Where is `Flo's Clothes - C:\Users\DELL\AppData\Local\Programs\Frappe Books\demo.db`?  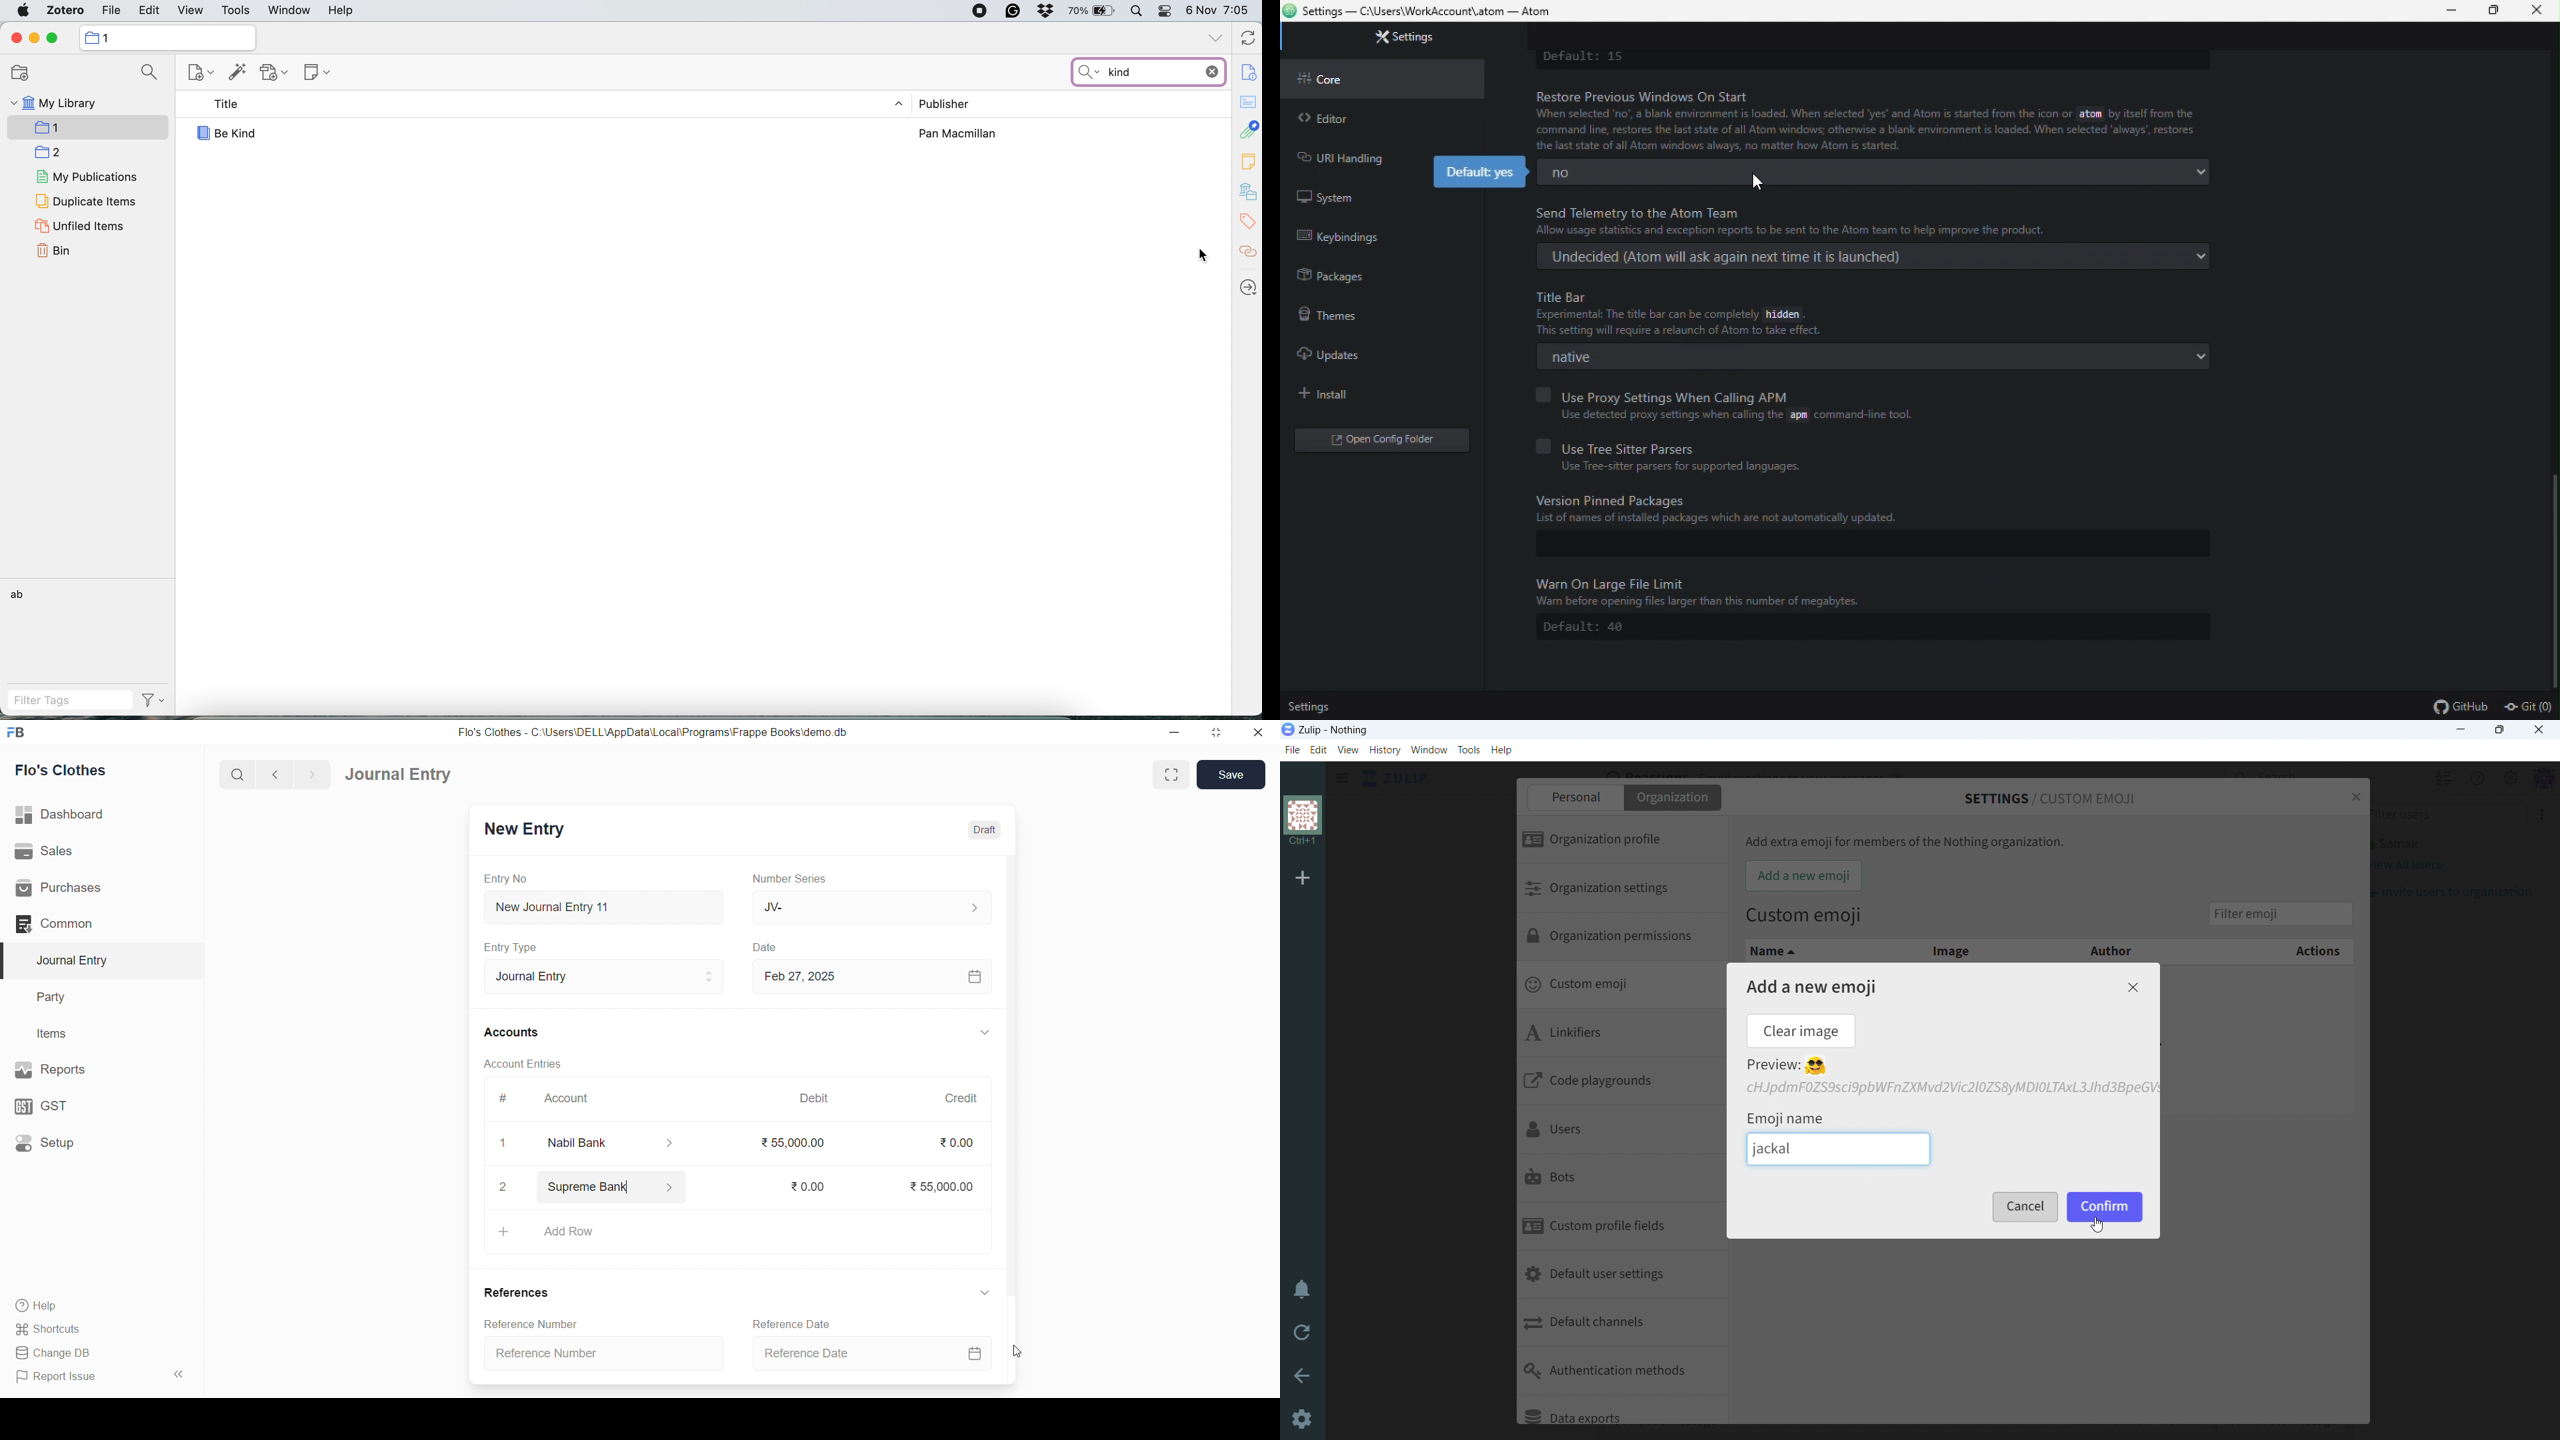
Flo's Clothes - C:\Users\DELL\AppData\Local\Programs\Frappe Books\demo.db is located at coordinates (653, 731).